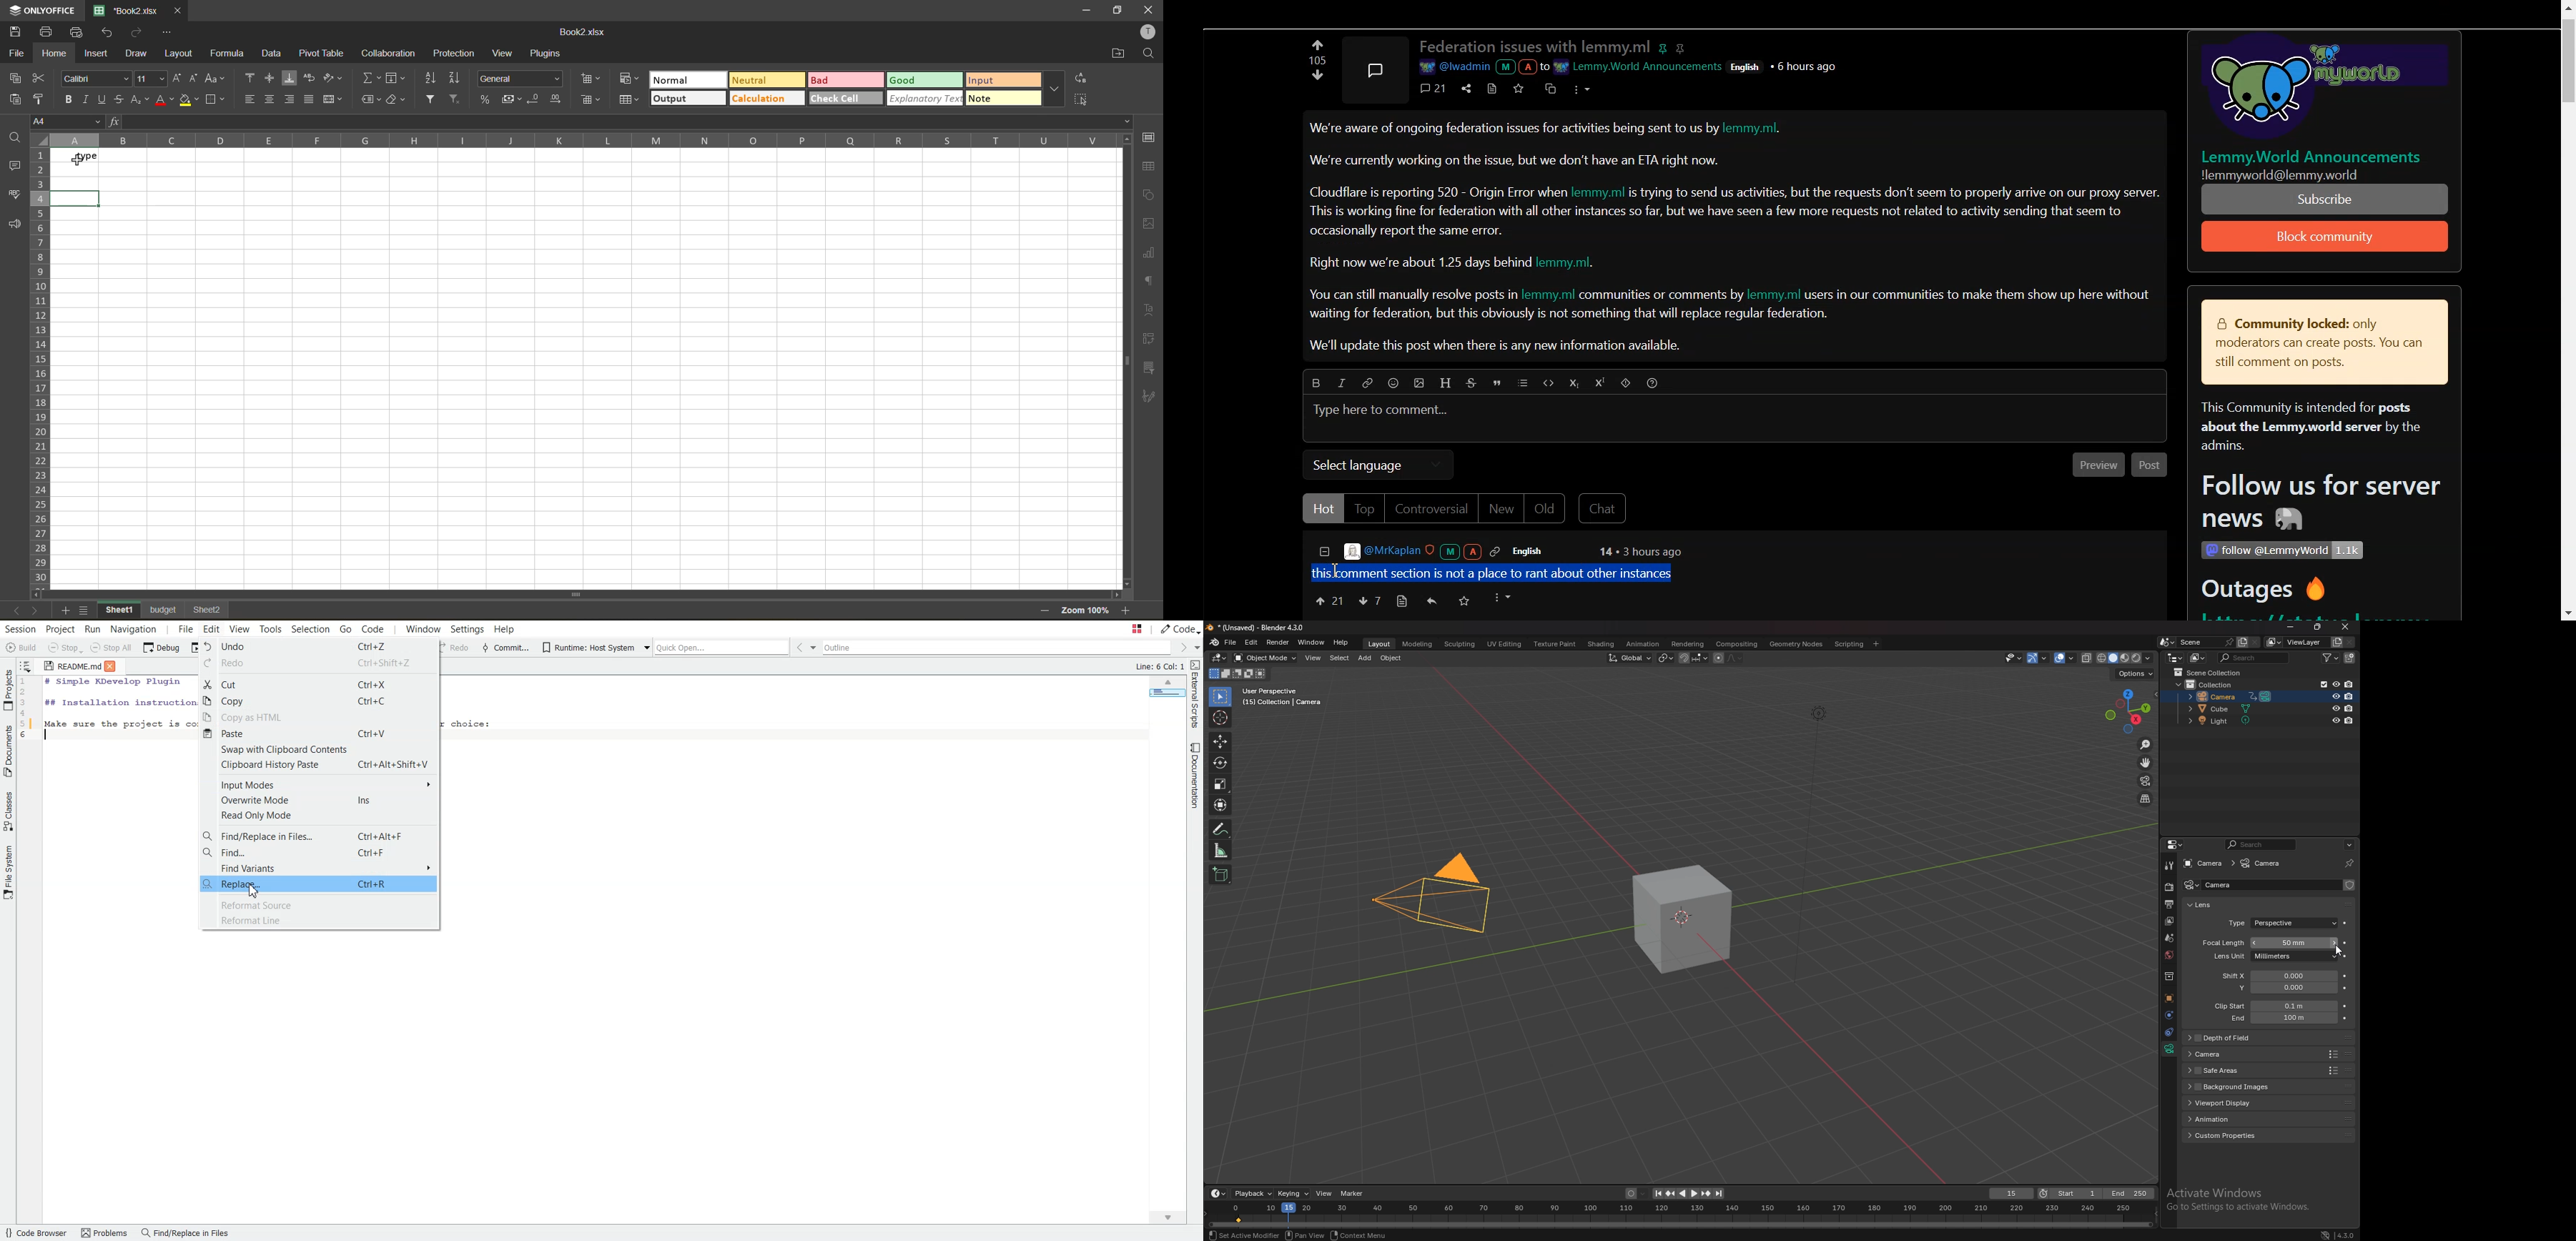  I want to click on signature, so click(1152, 399).